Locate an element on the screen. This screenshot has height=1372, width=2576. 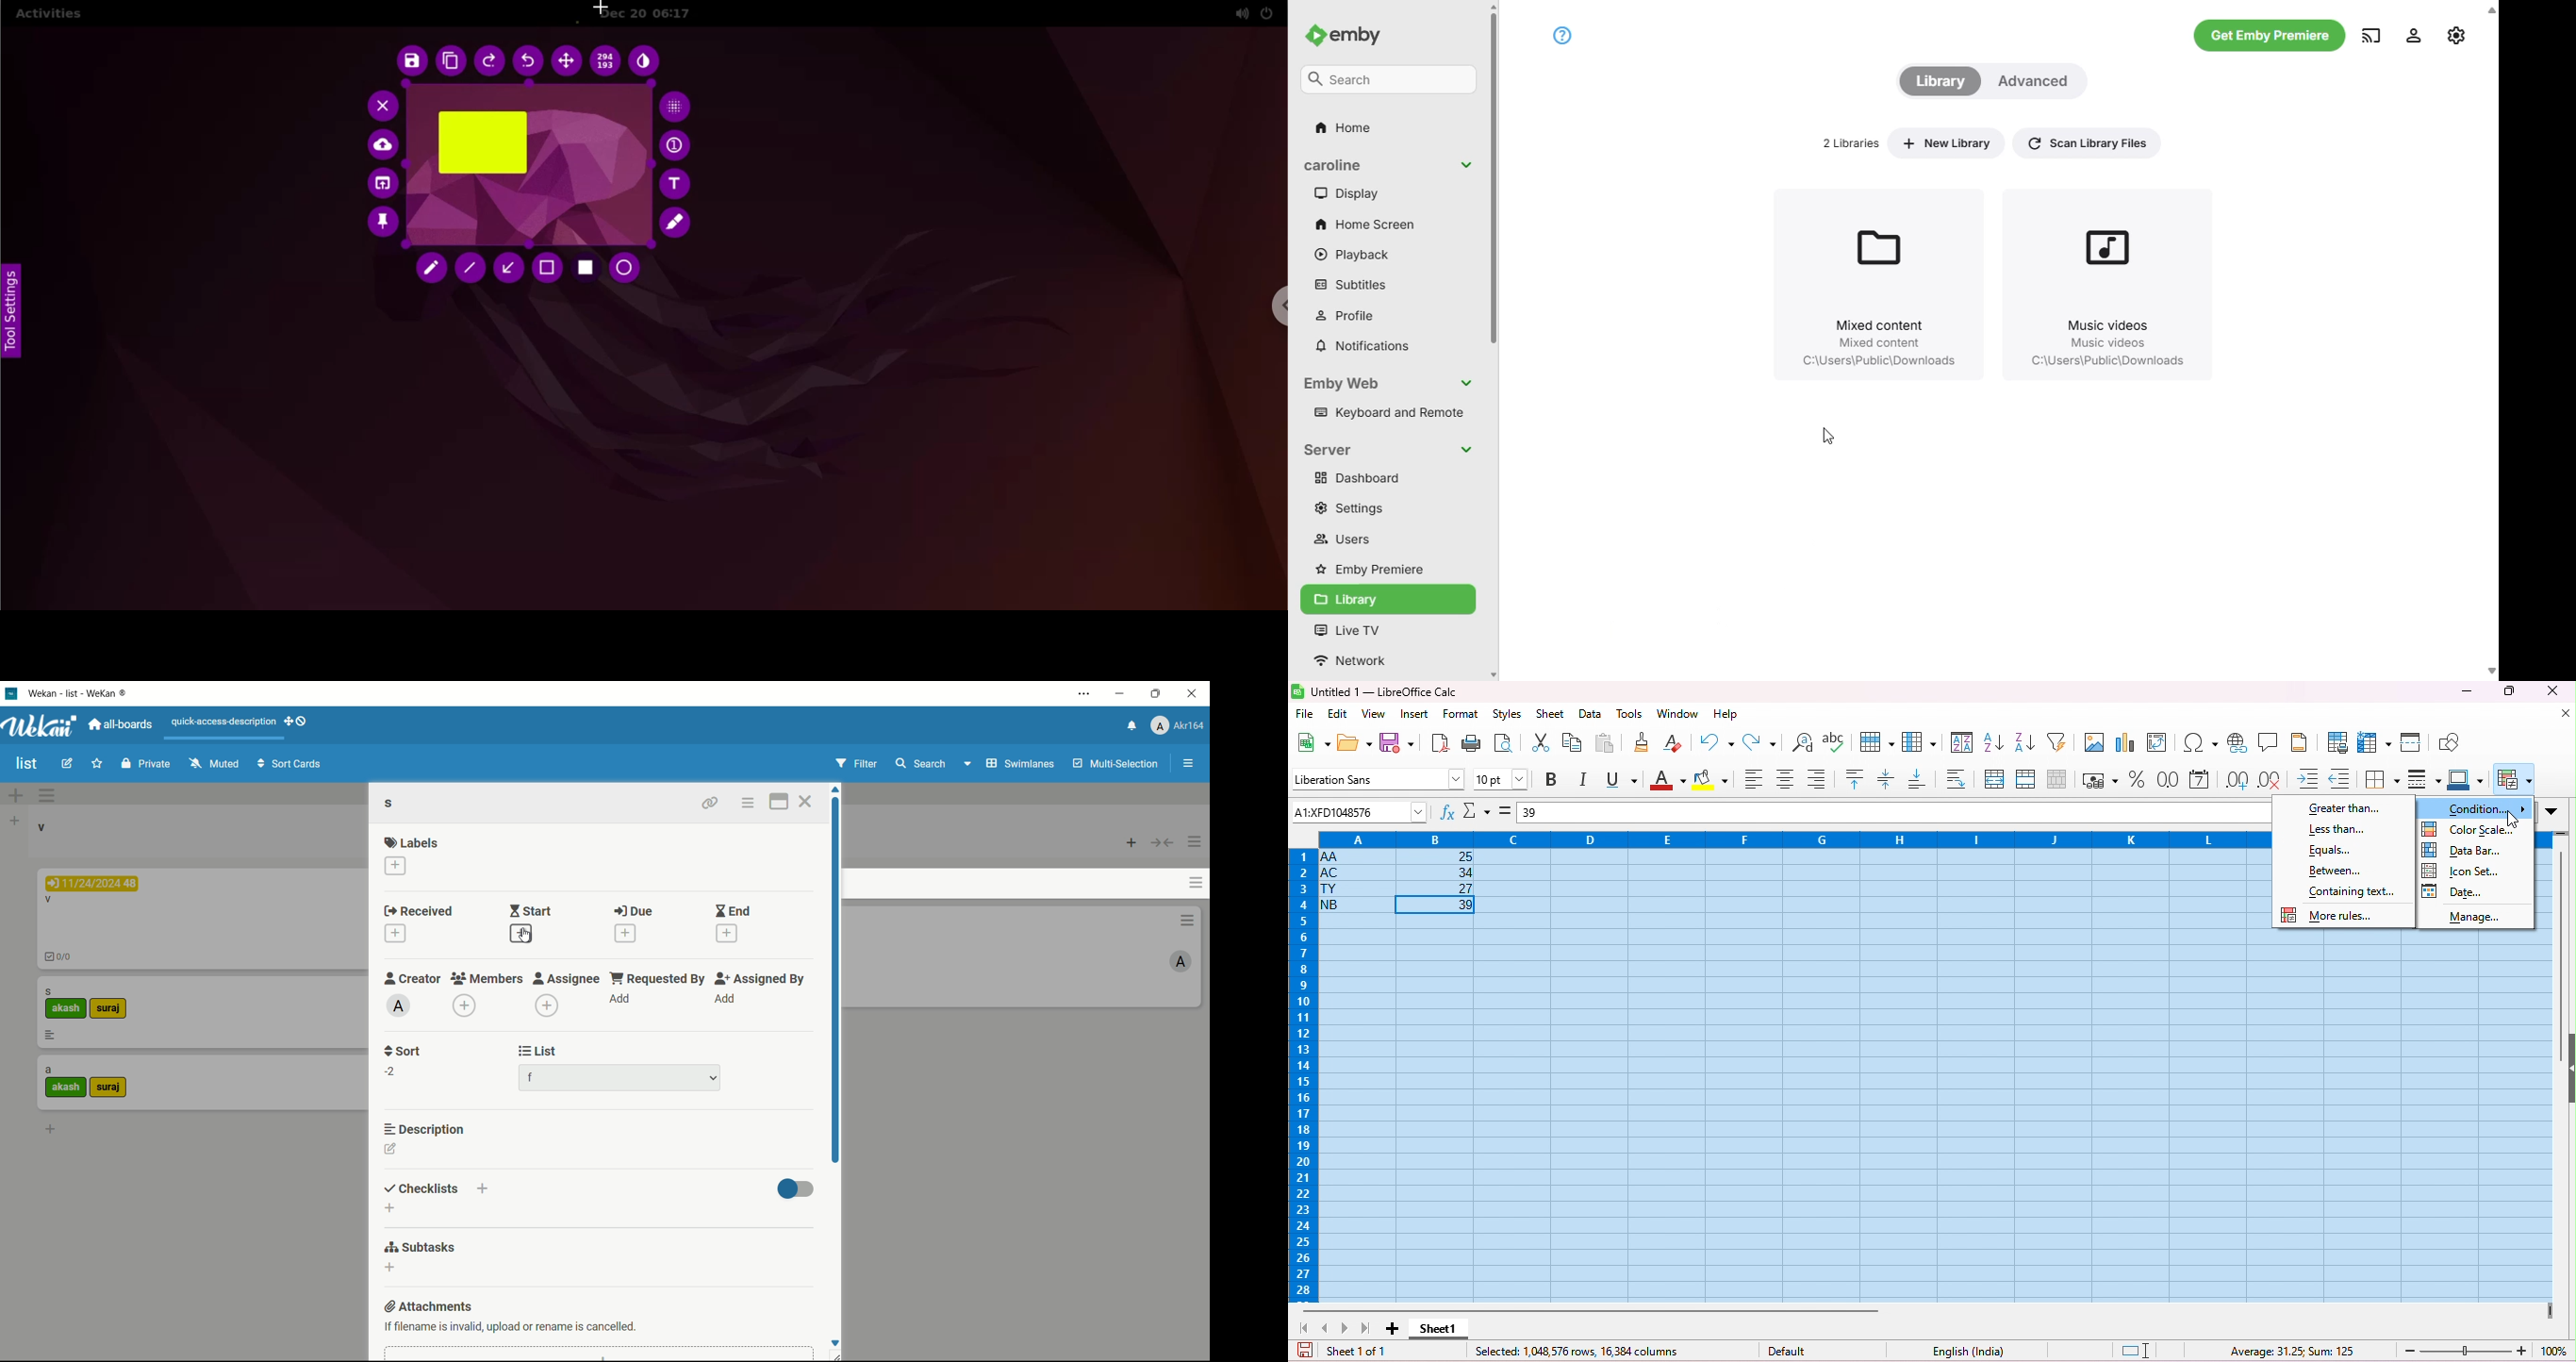
zoom is located at coordinates (2487, 1350).